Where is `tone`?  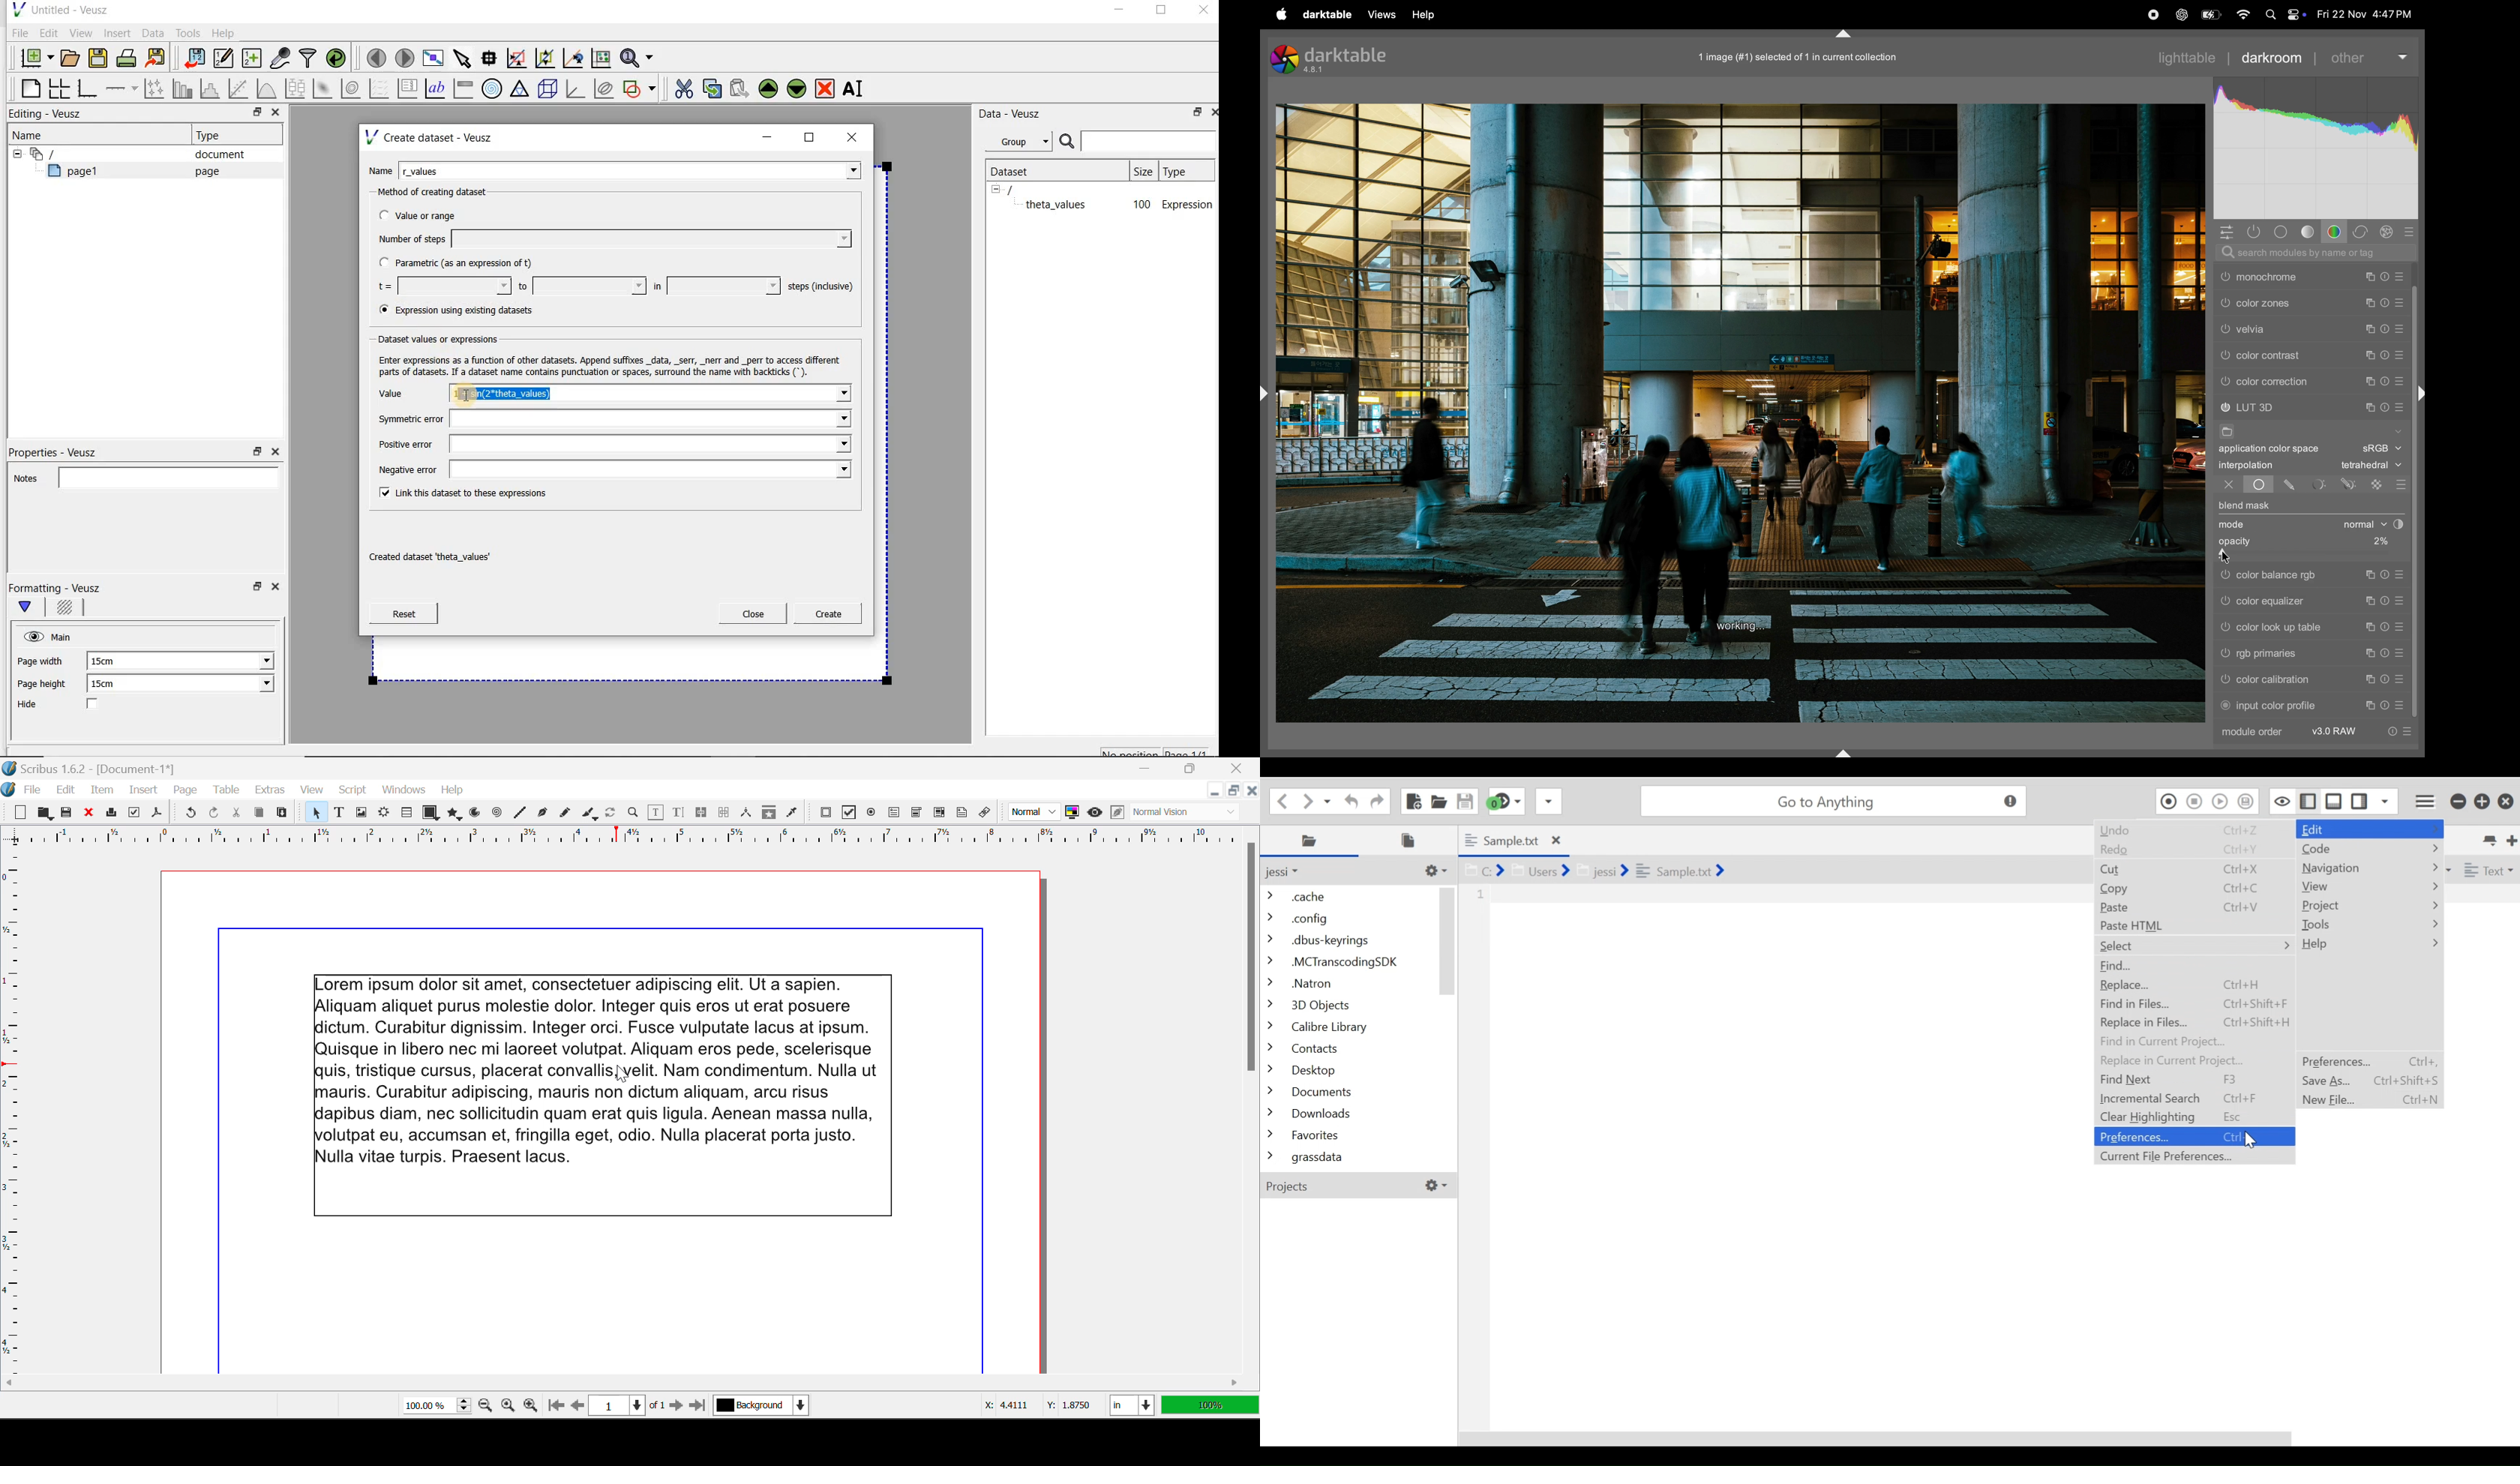 tone is located at coordinates (2308, 233).